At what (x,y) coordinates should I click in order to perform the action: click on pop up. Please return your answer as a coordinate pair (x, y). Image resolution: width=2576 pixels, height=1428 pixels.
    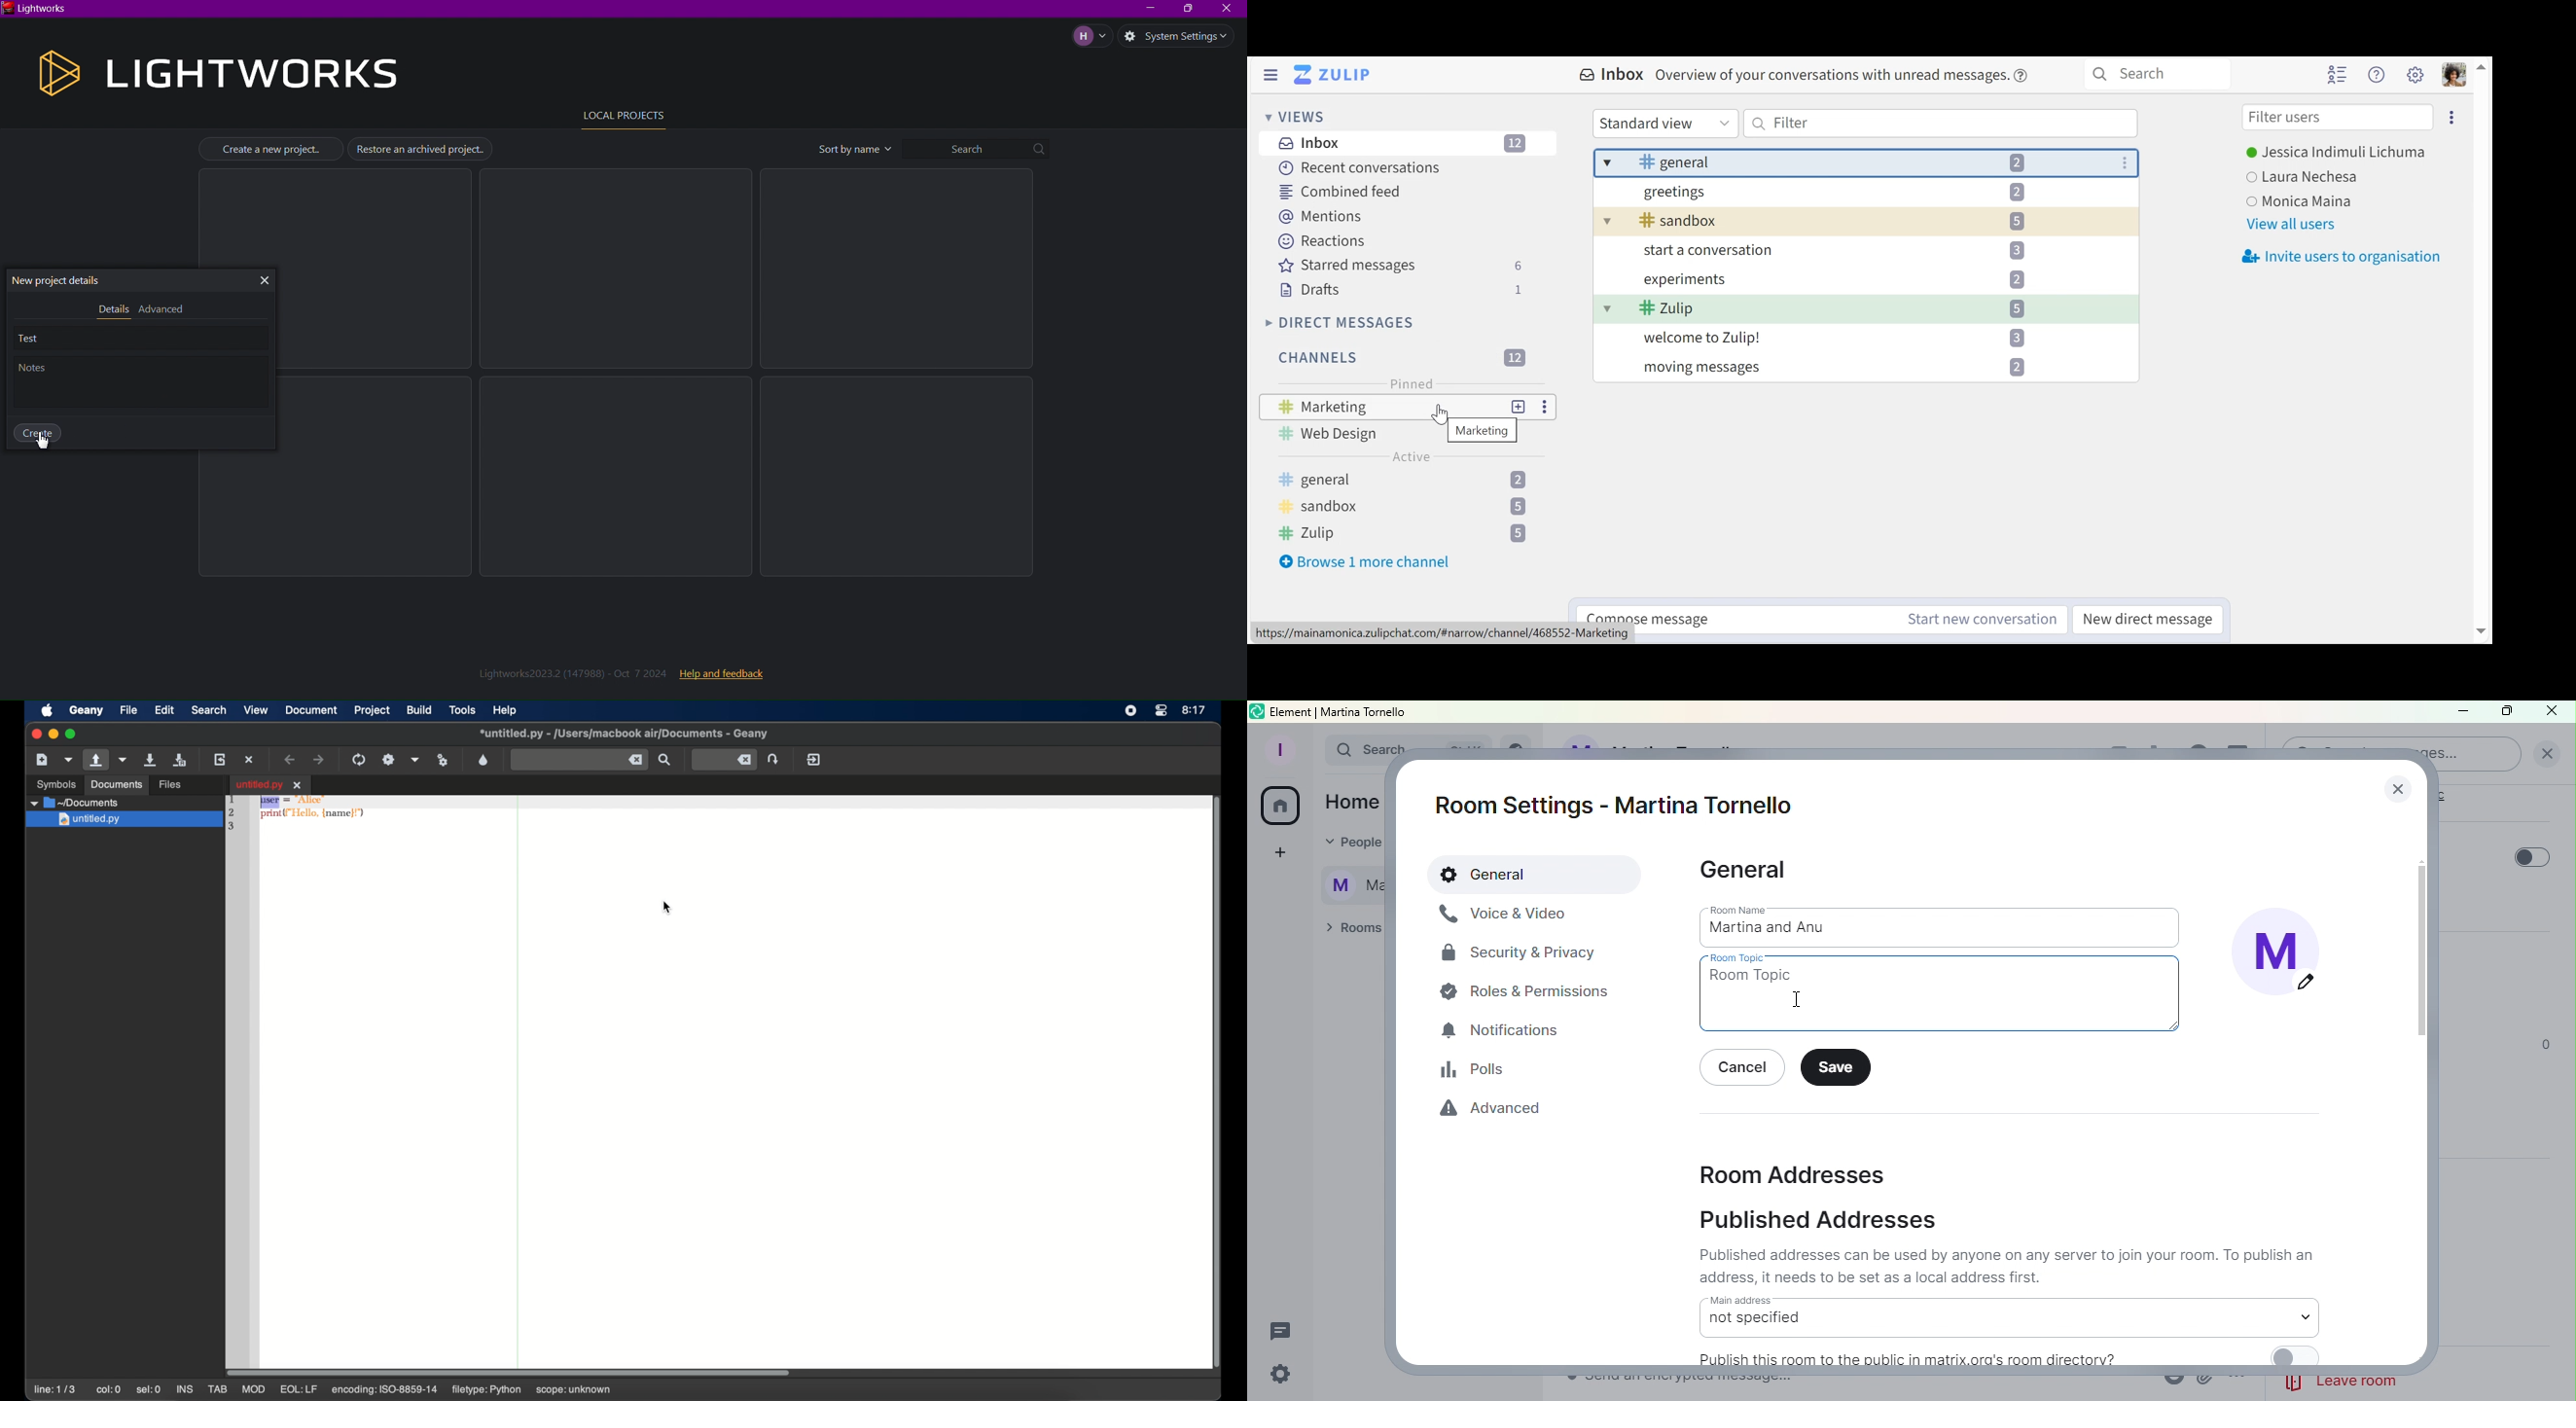
    Looking at the image, I should click on (1485, 430).